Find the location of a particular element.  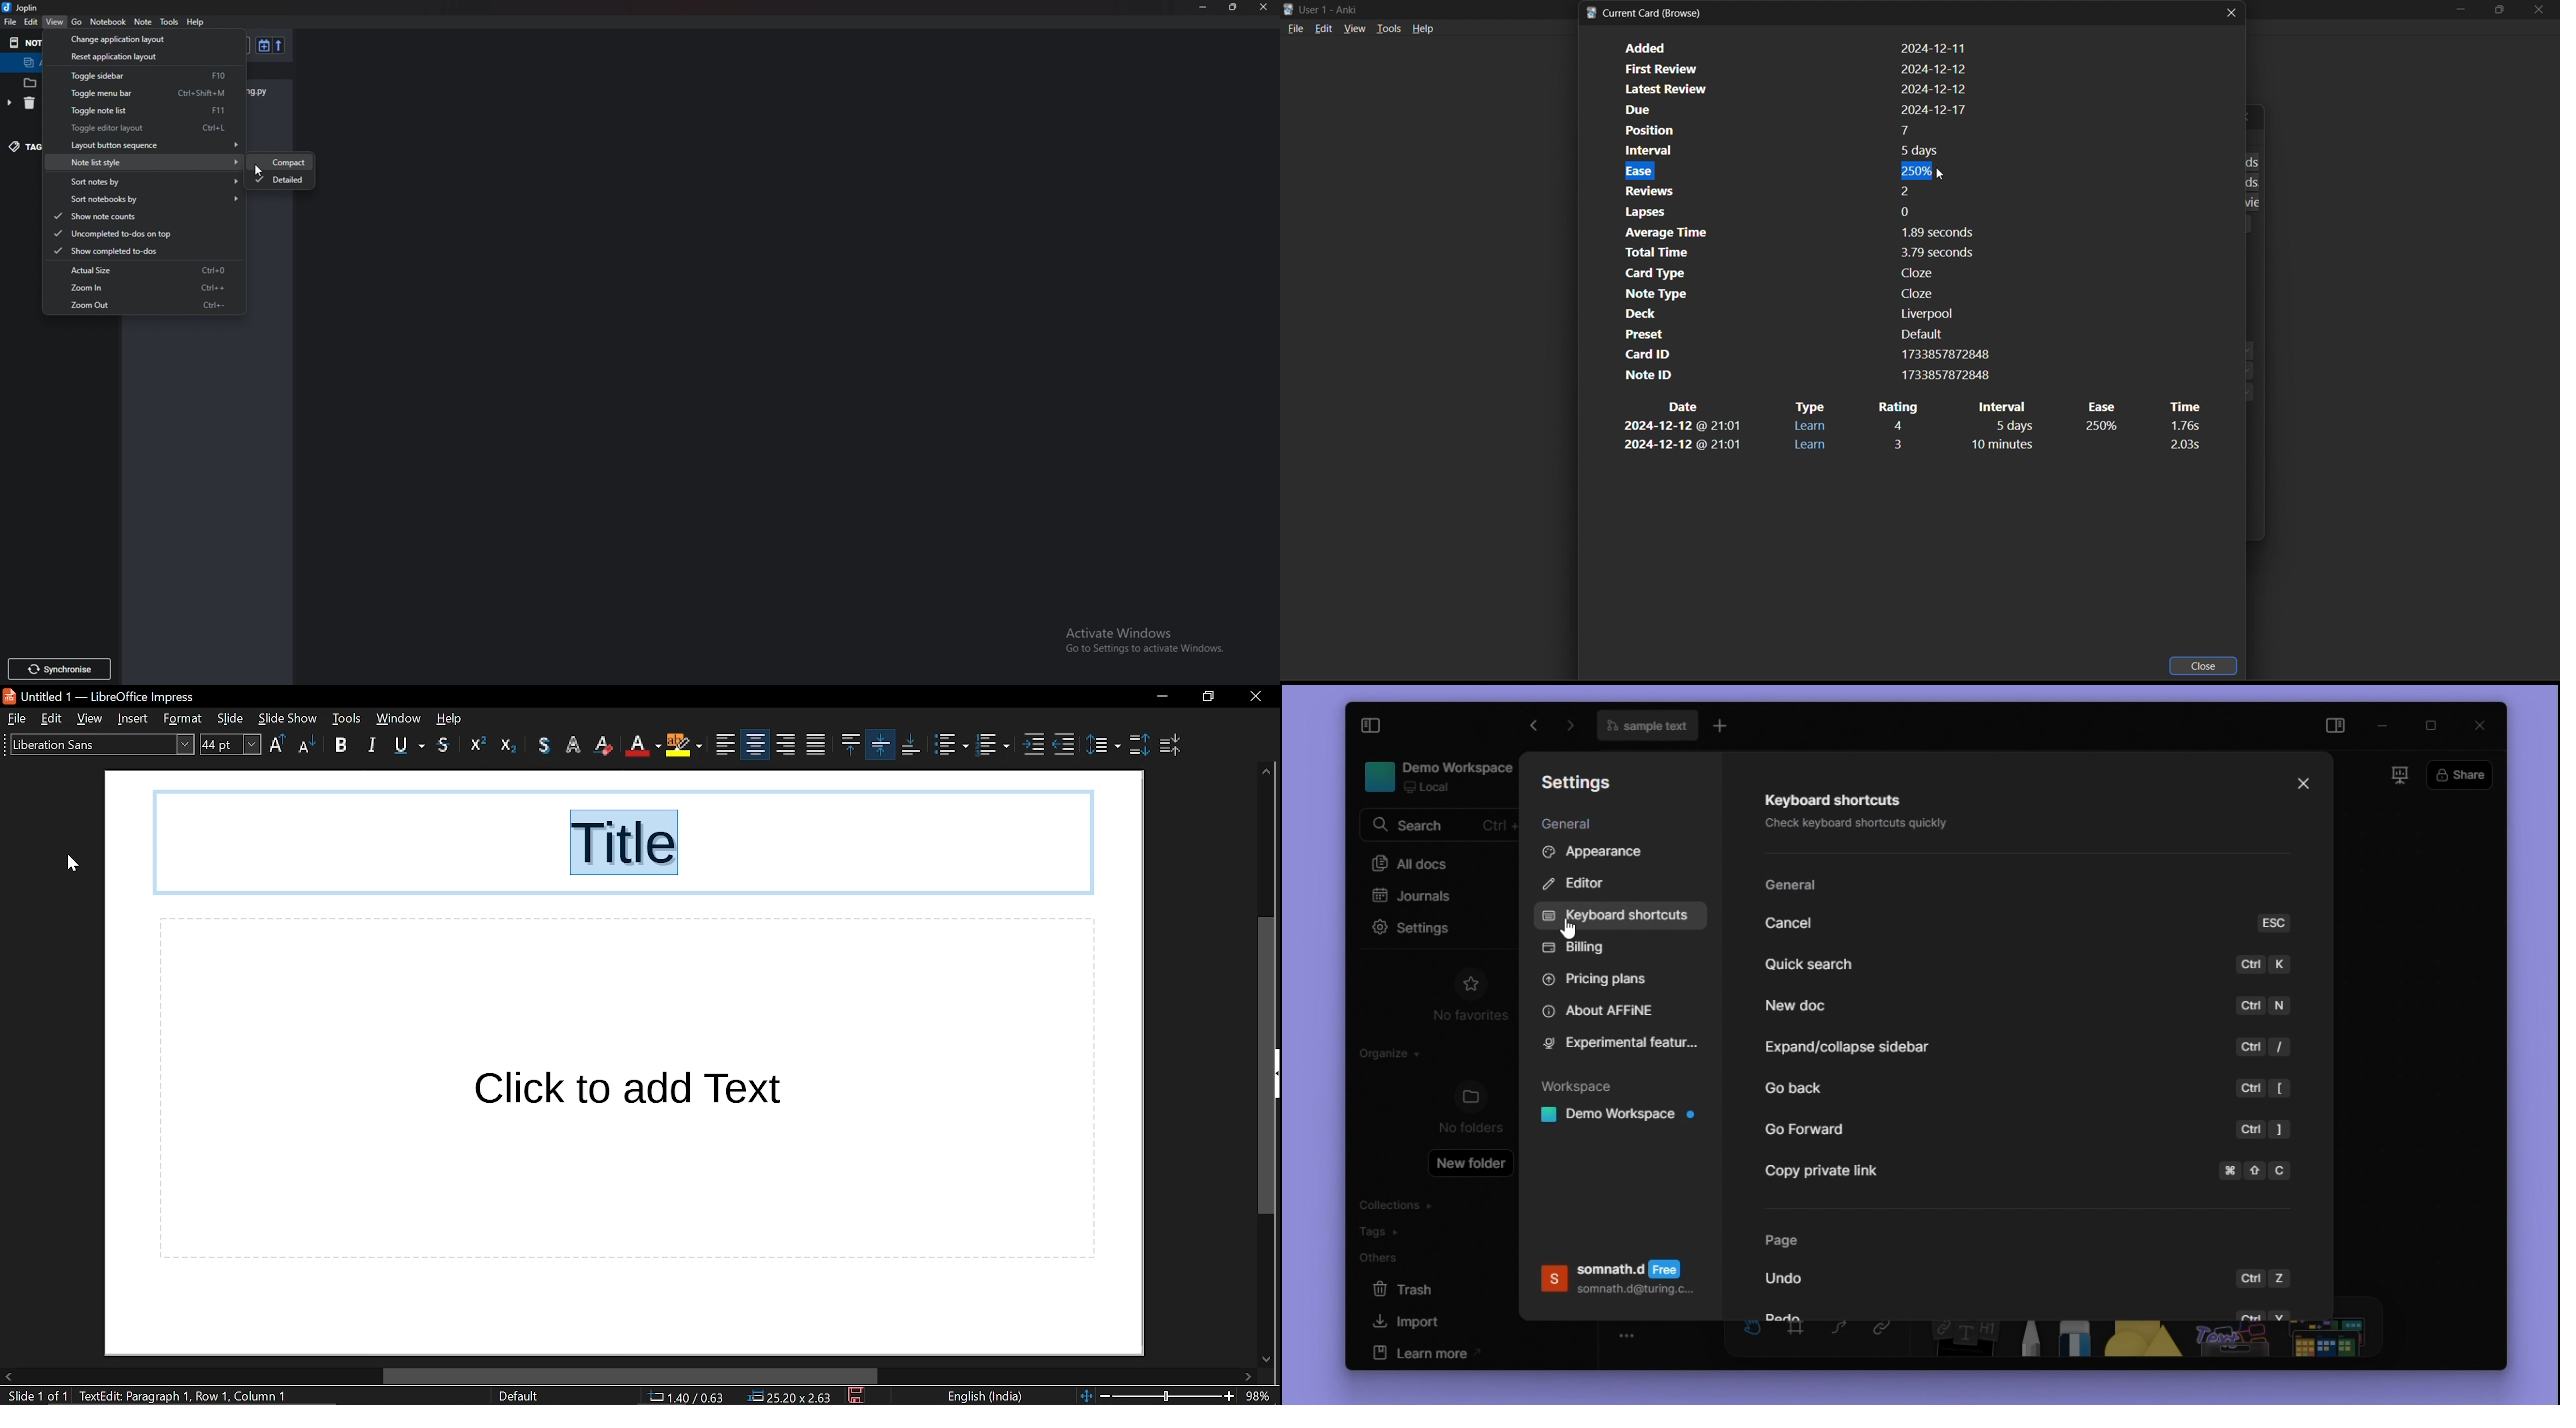

delete is located at coordinates (29, 104).